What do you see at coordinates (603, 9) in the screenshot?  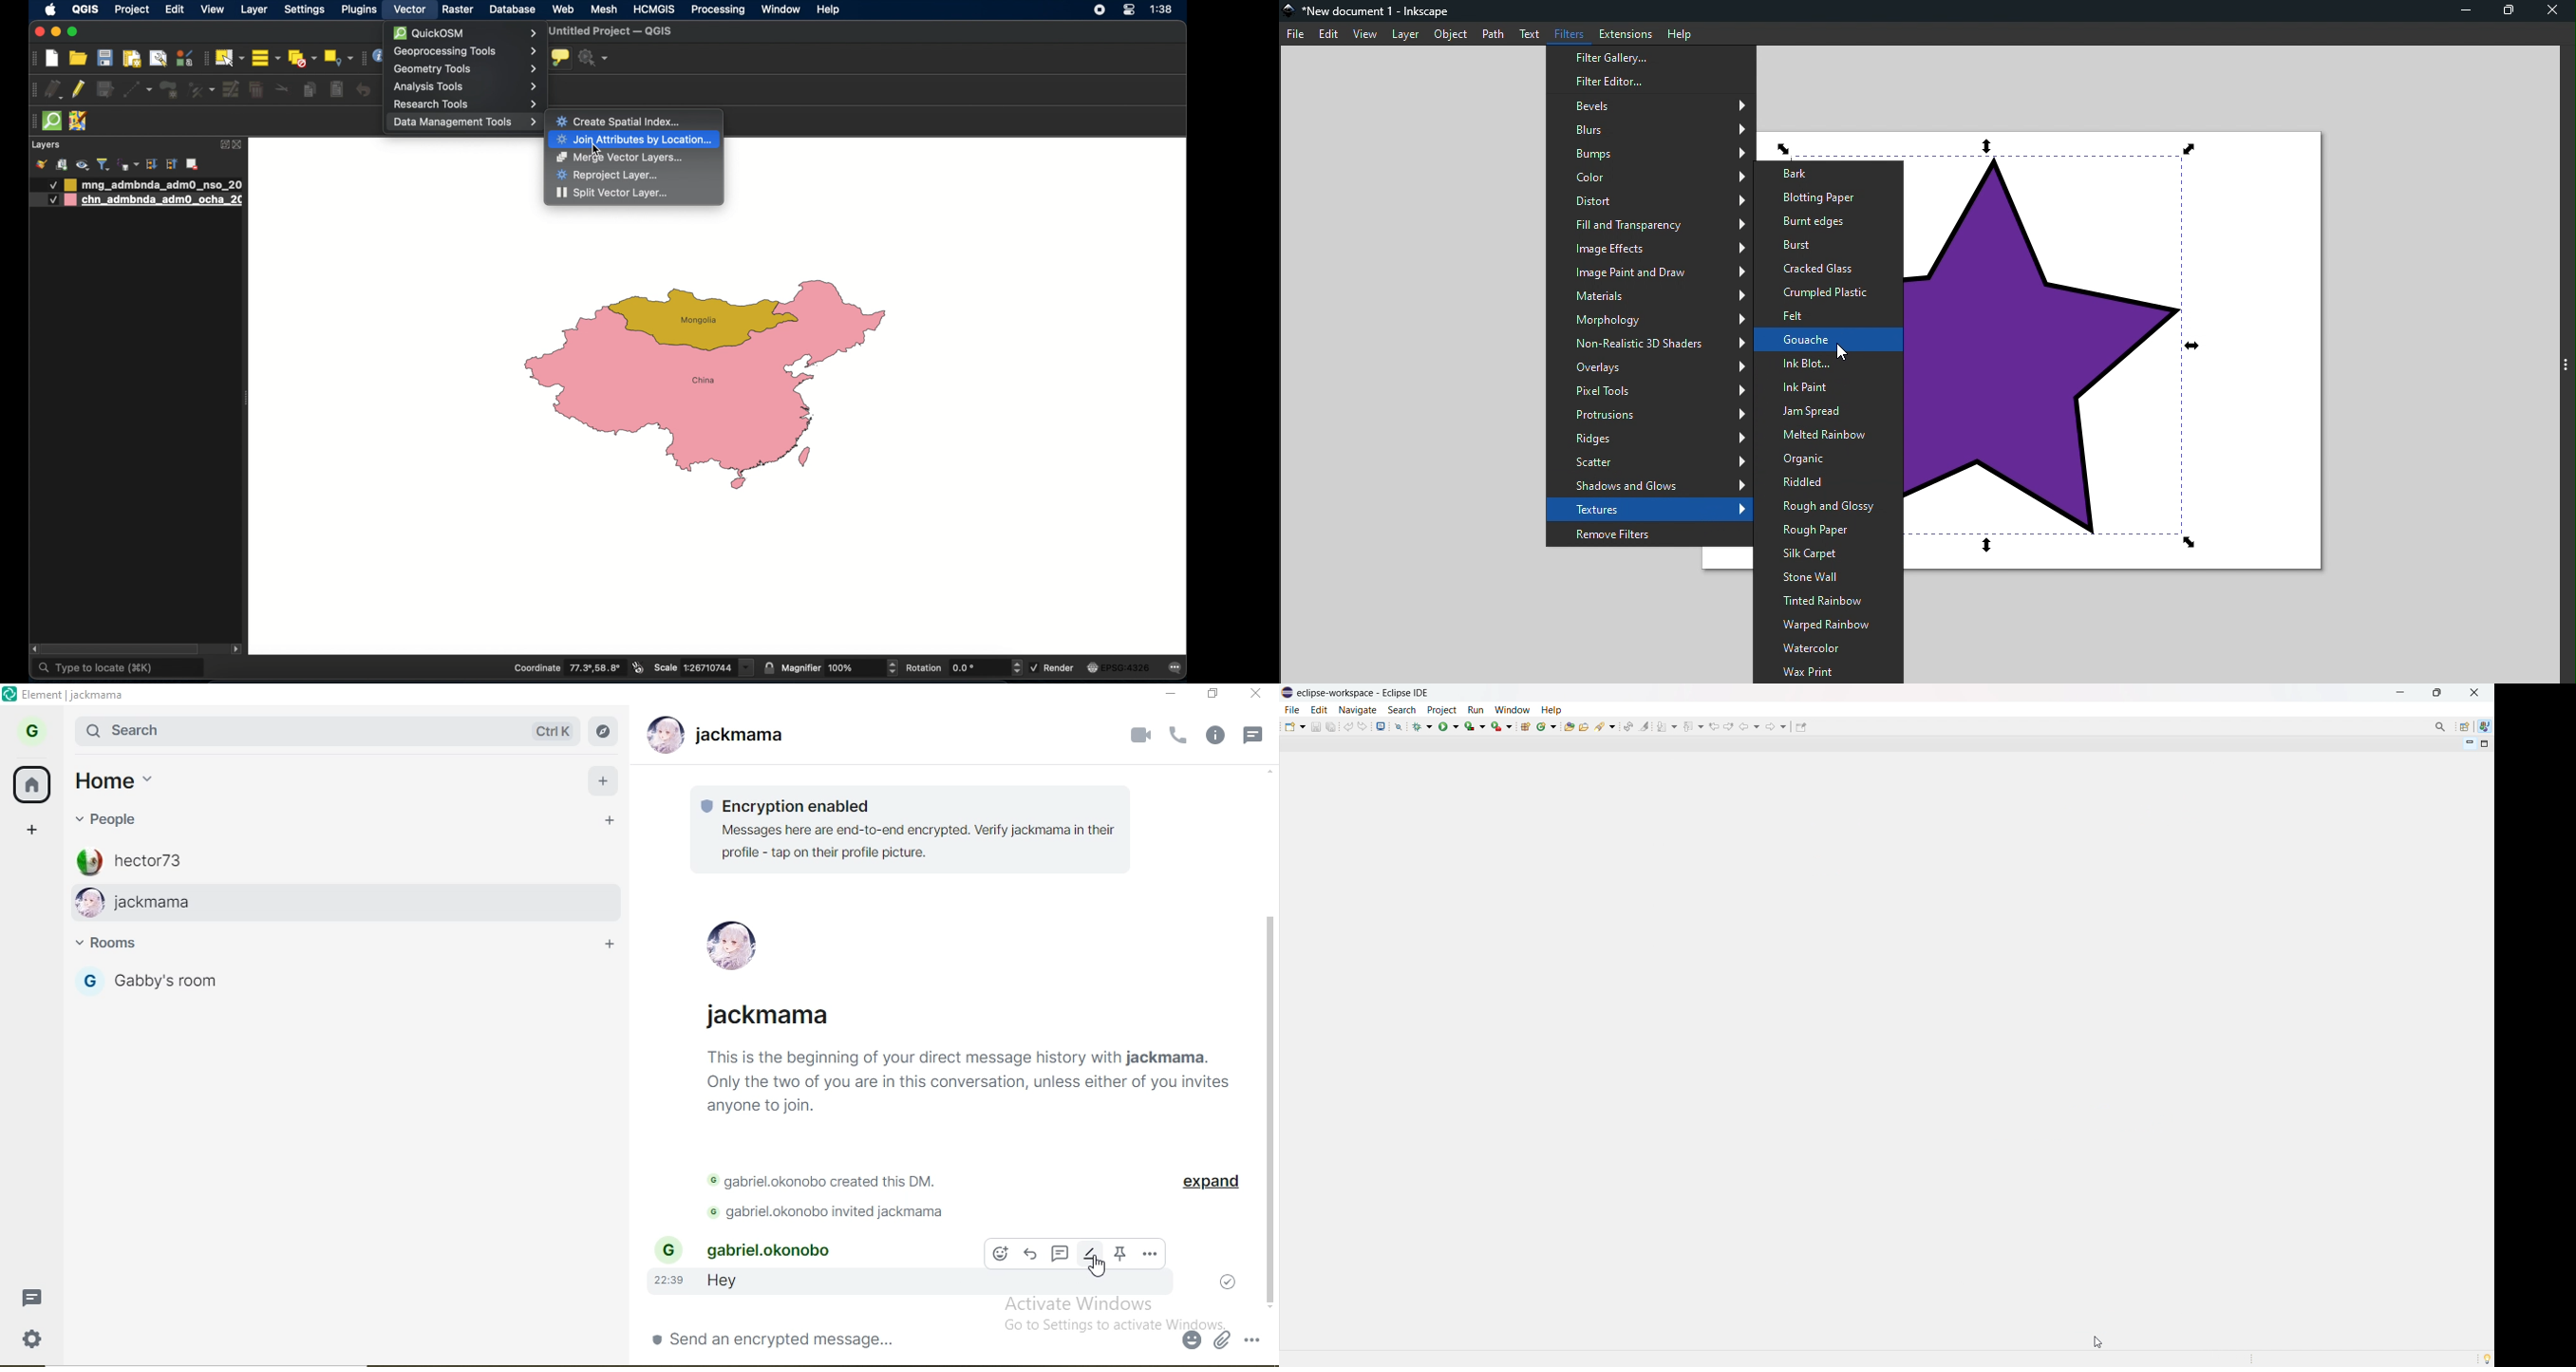 I see `mesh` at bounding box center [603, 9].